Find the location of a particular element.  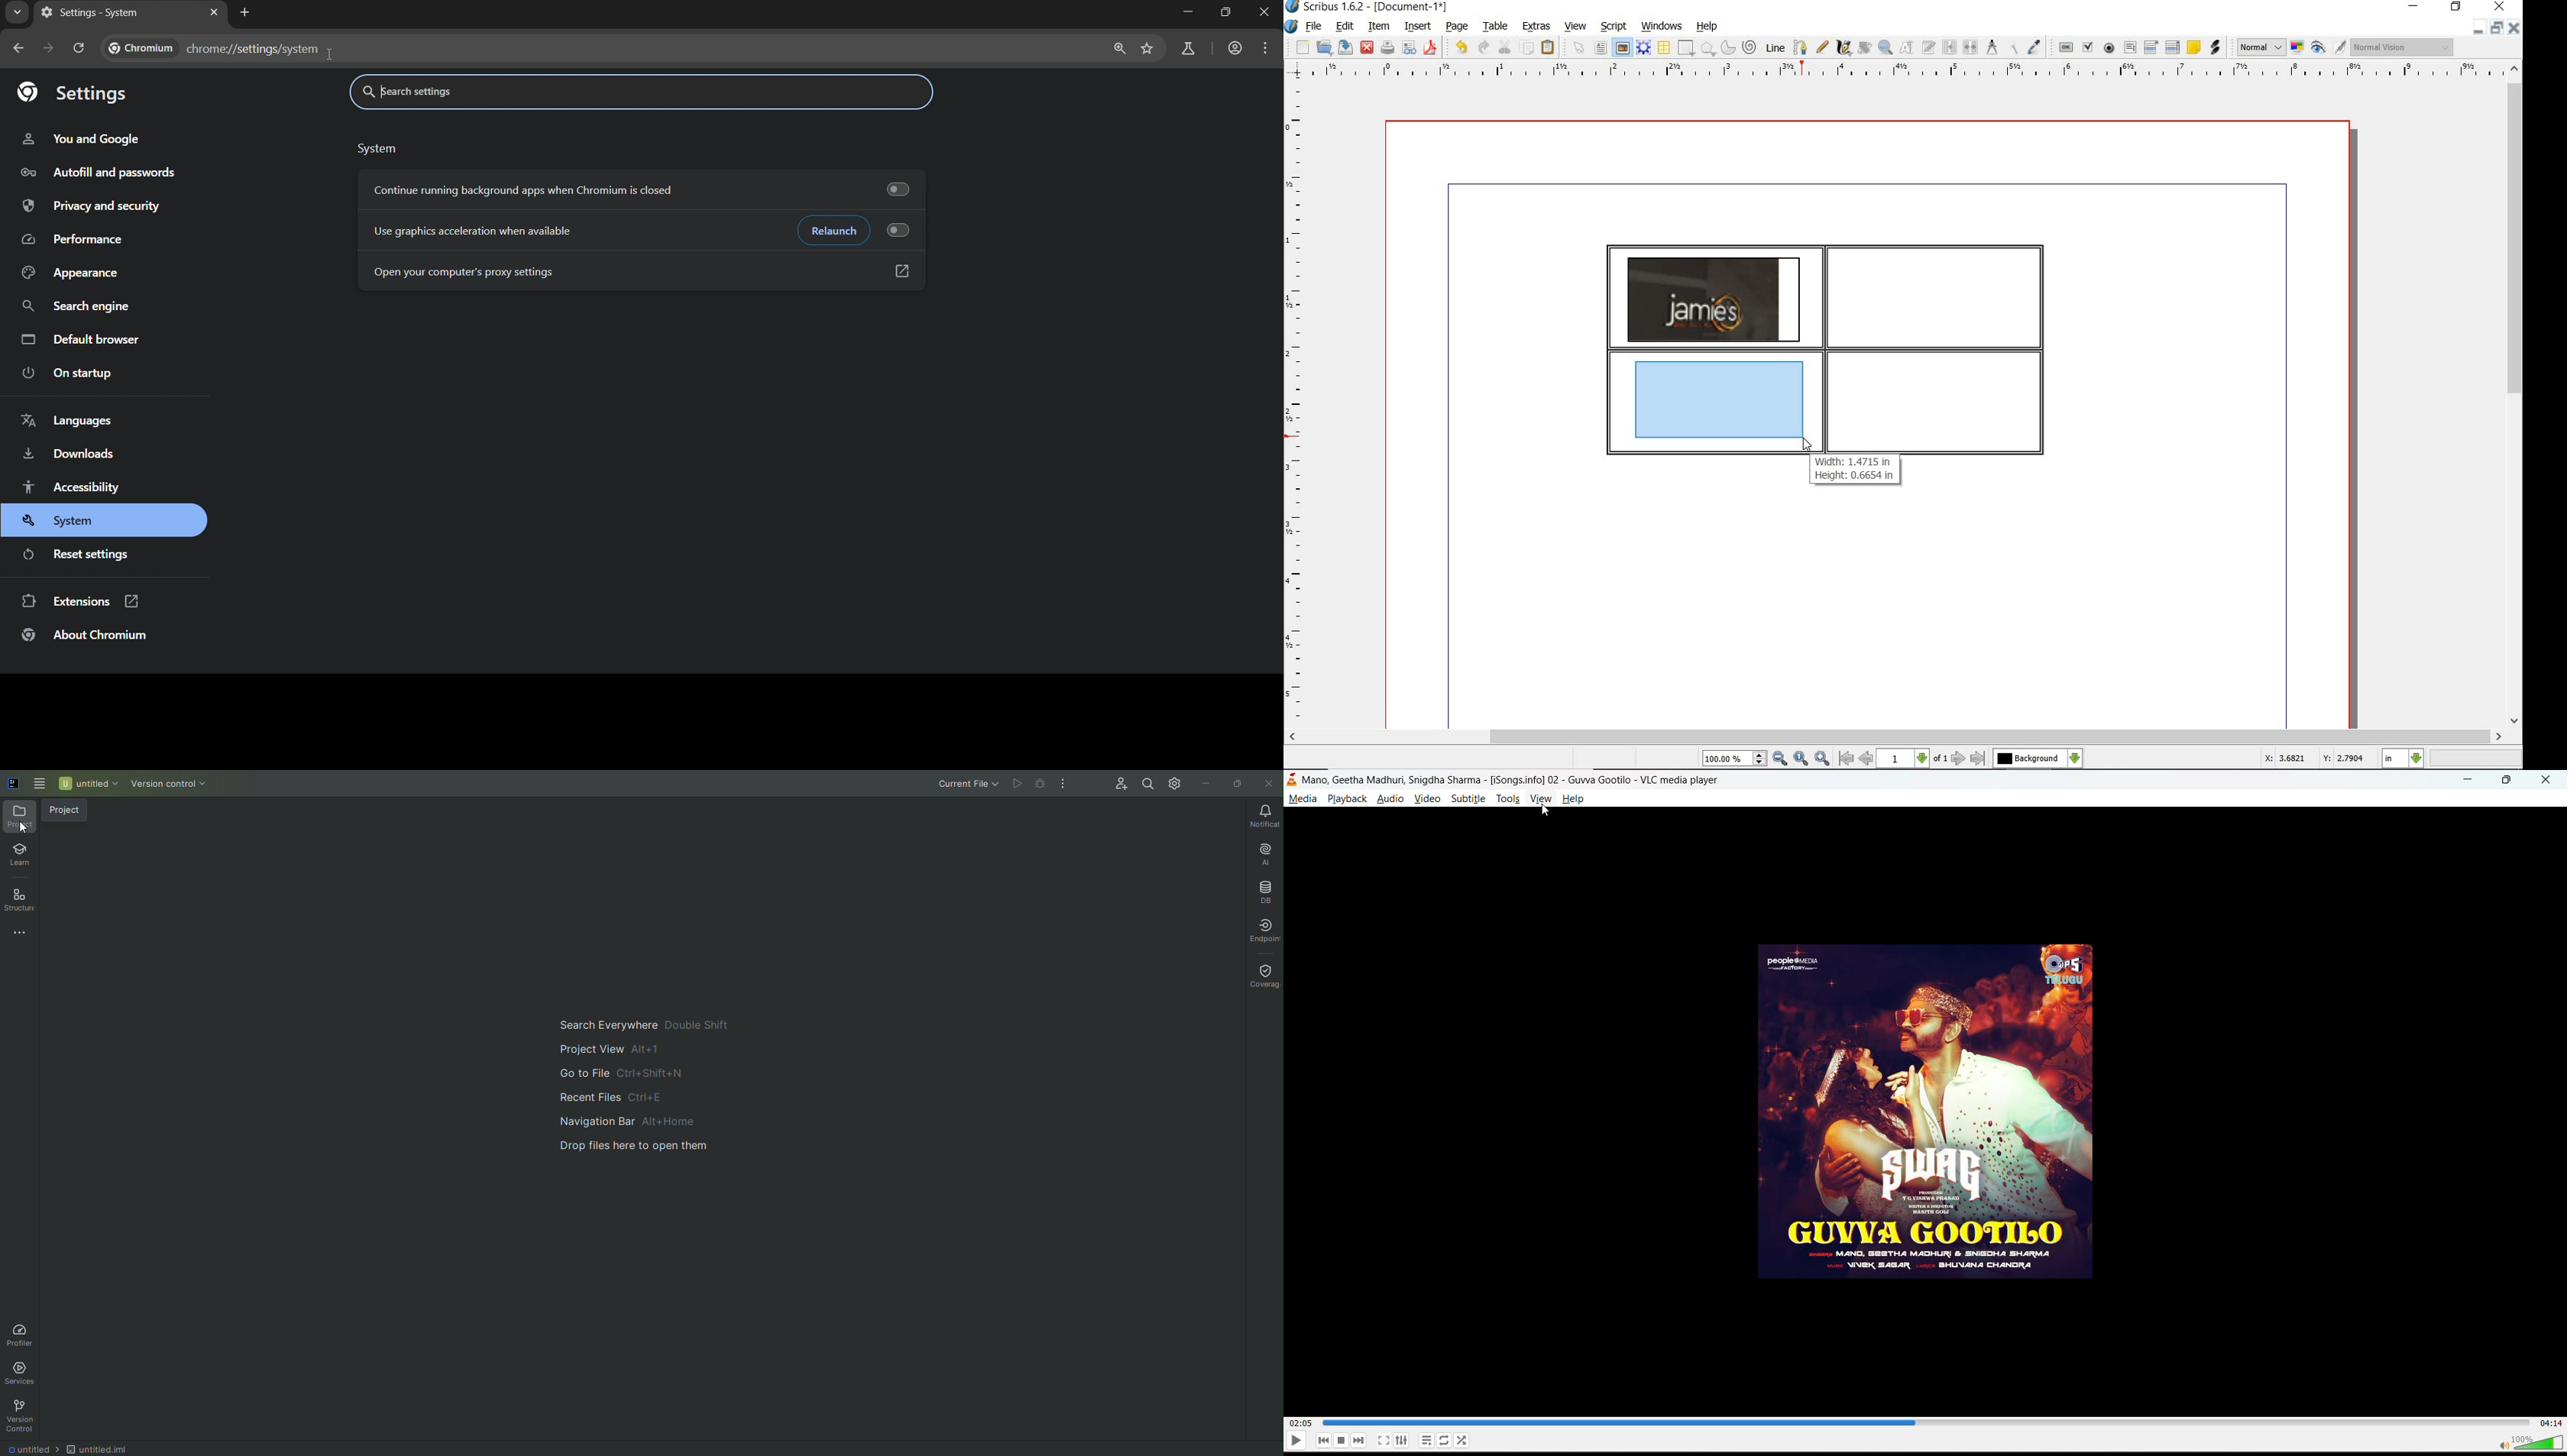

crusor is located at coordinates (1544, 811).